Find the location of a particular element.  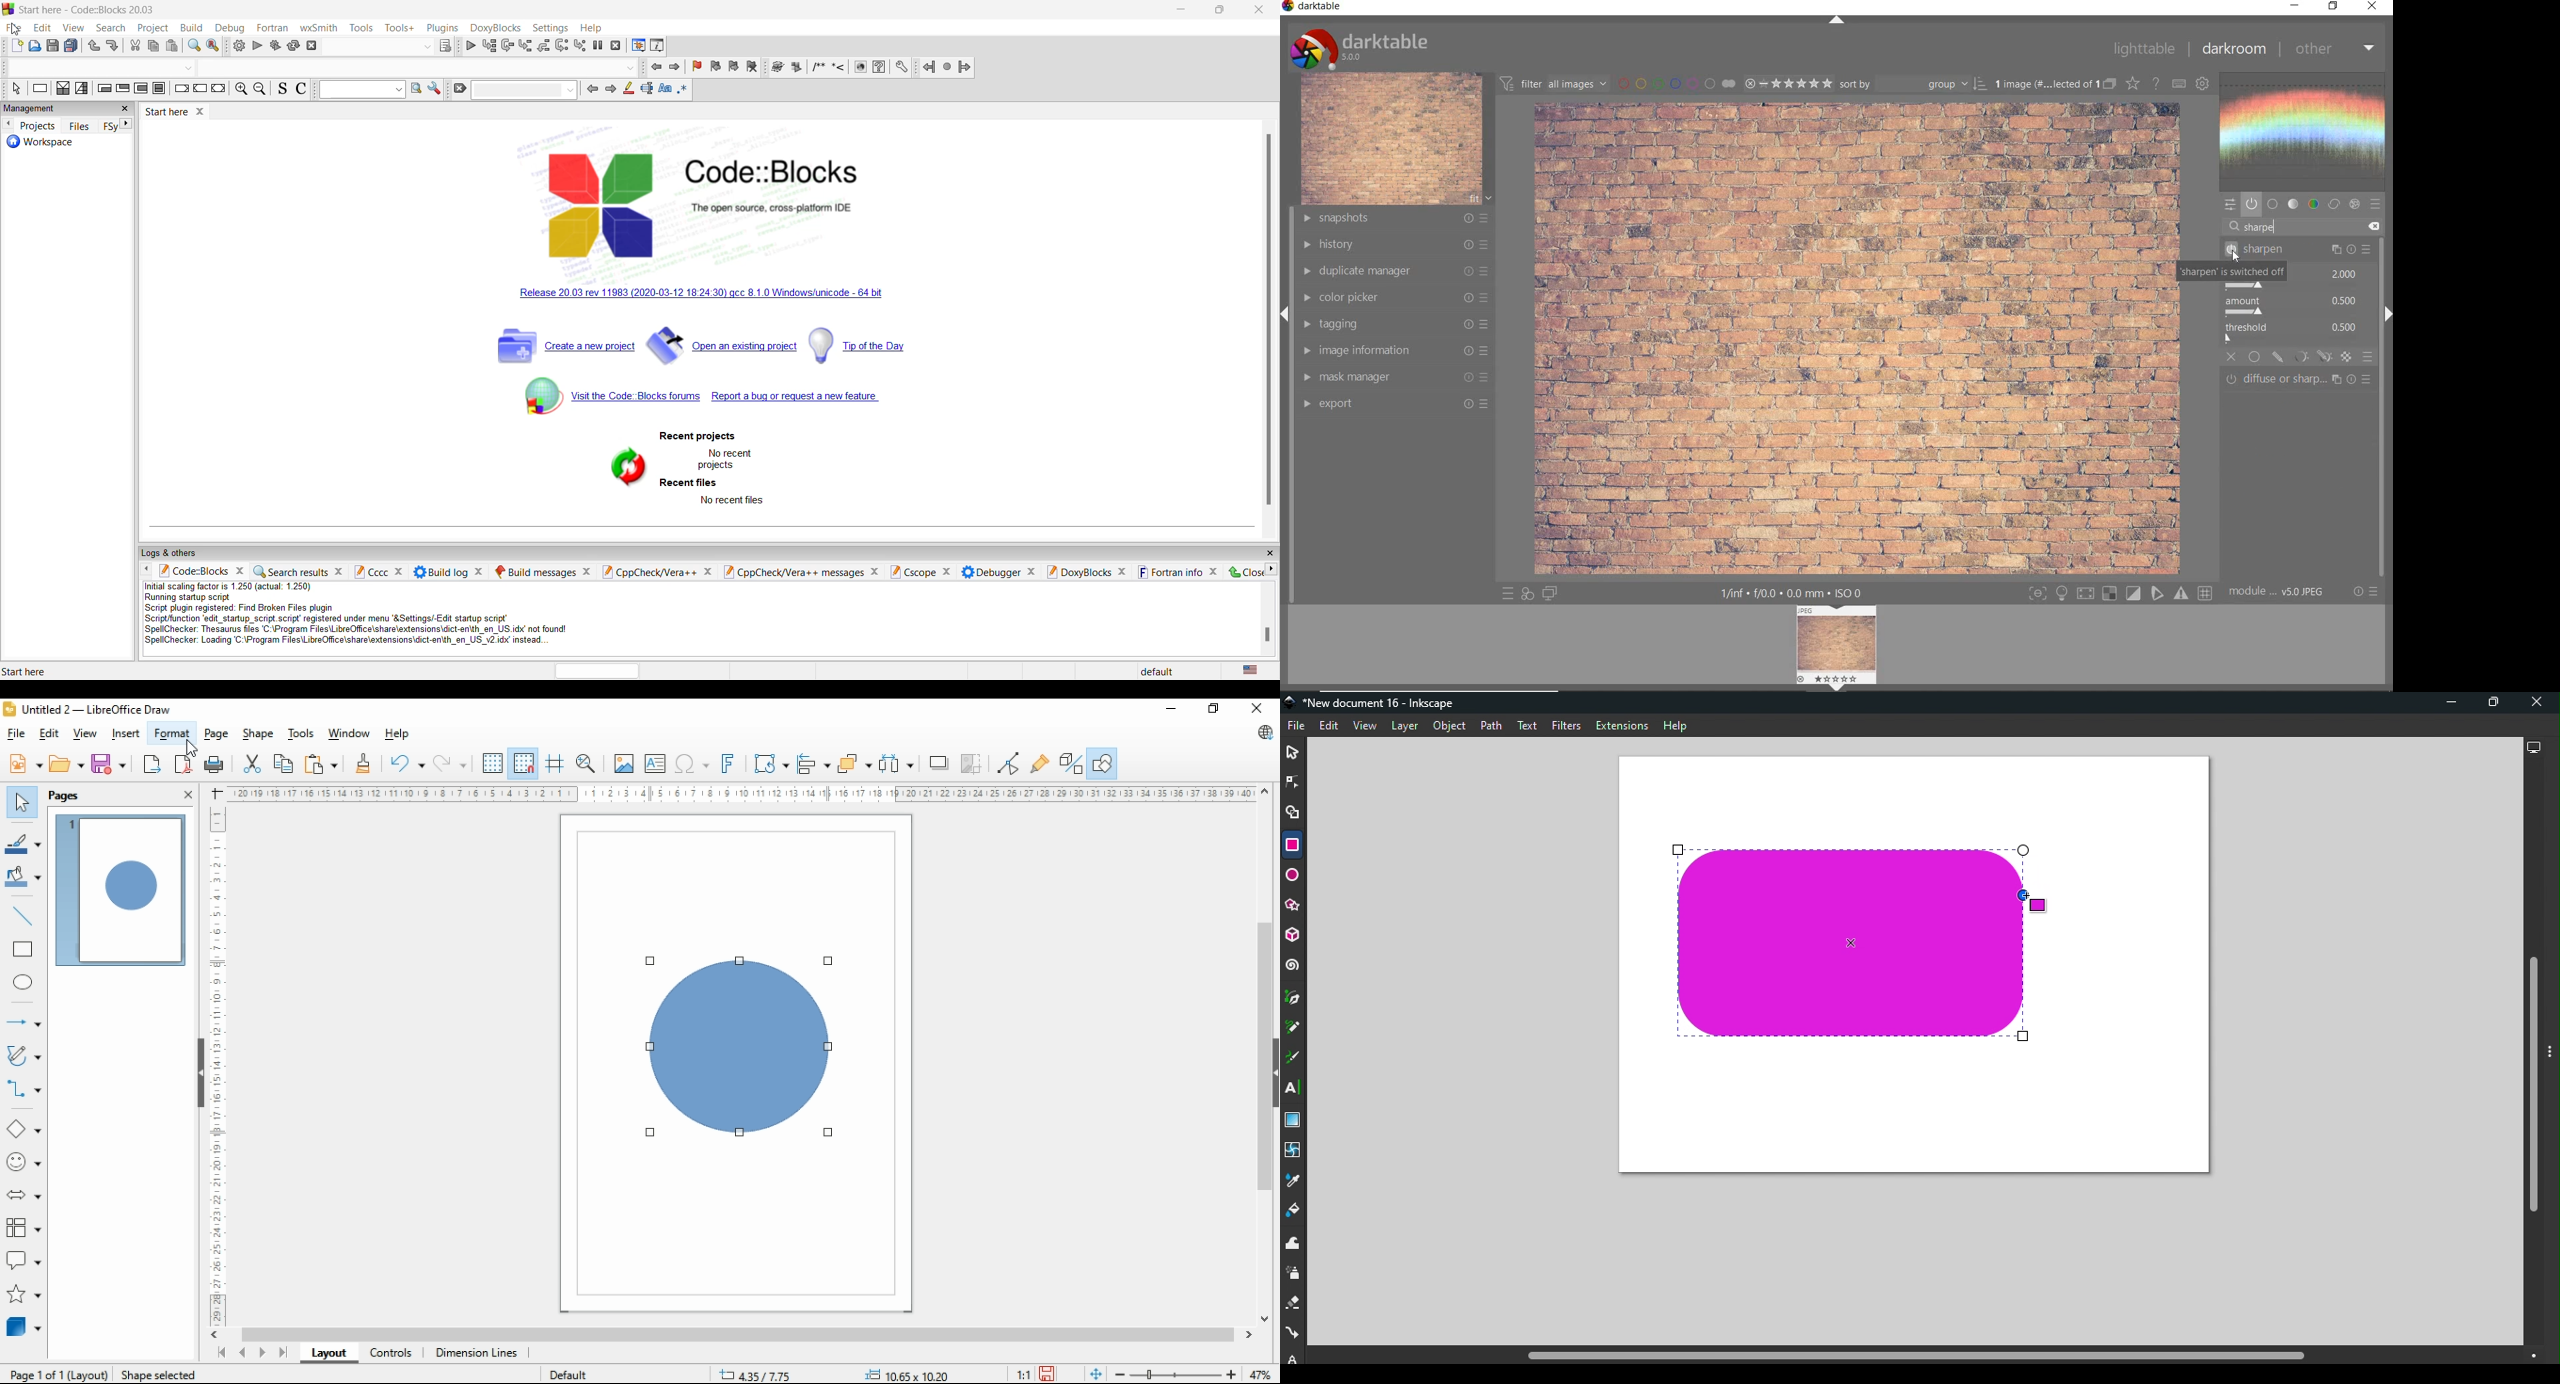

format is located at coordinates (173, 733).